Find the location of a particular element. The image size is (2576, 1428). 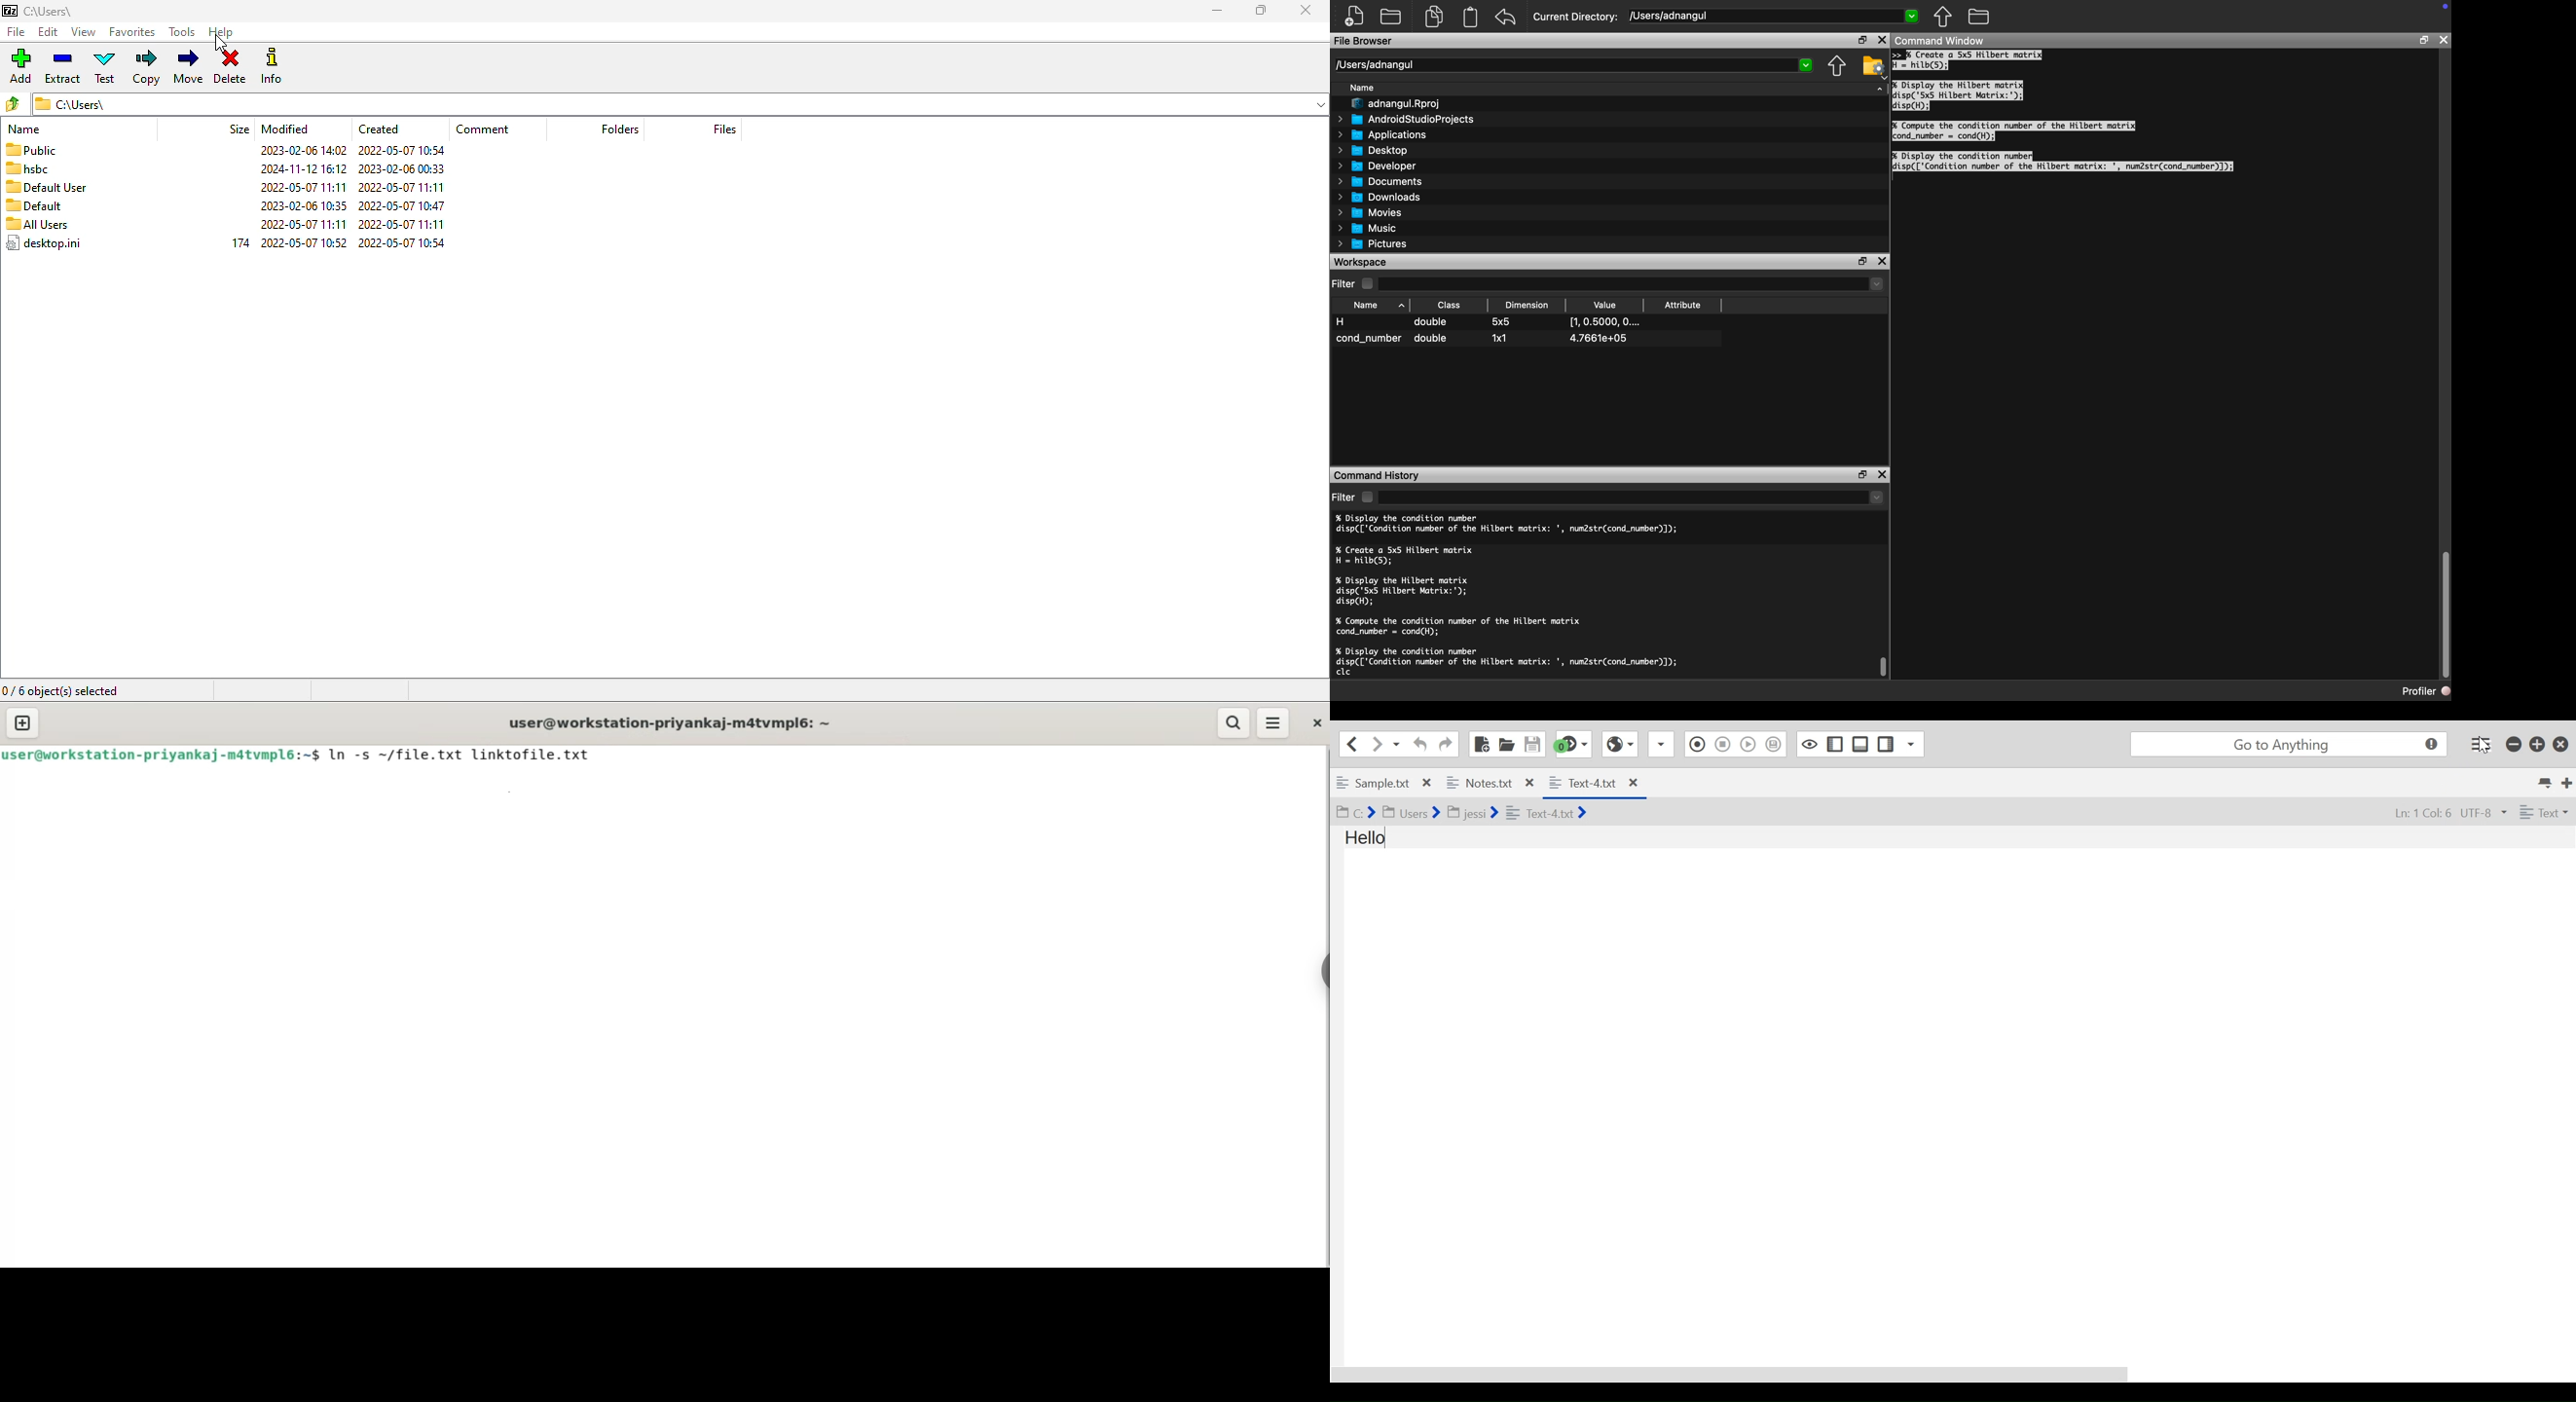

delete is located at coordinates (231, 67).